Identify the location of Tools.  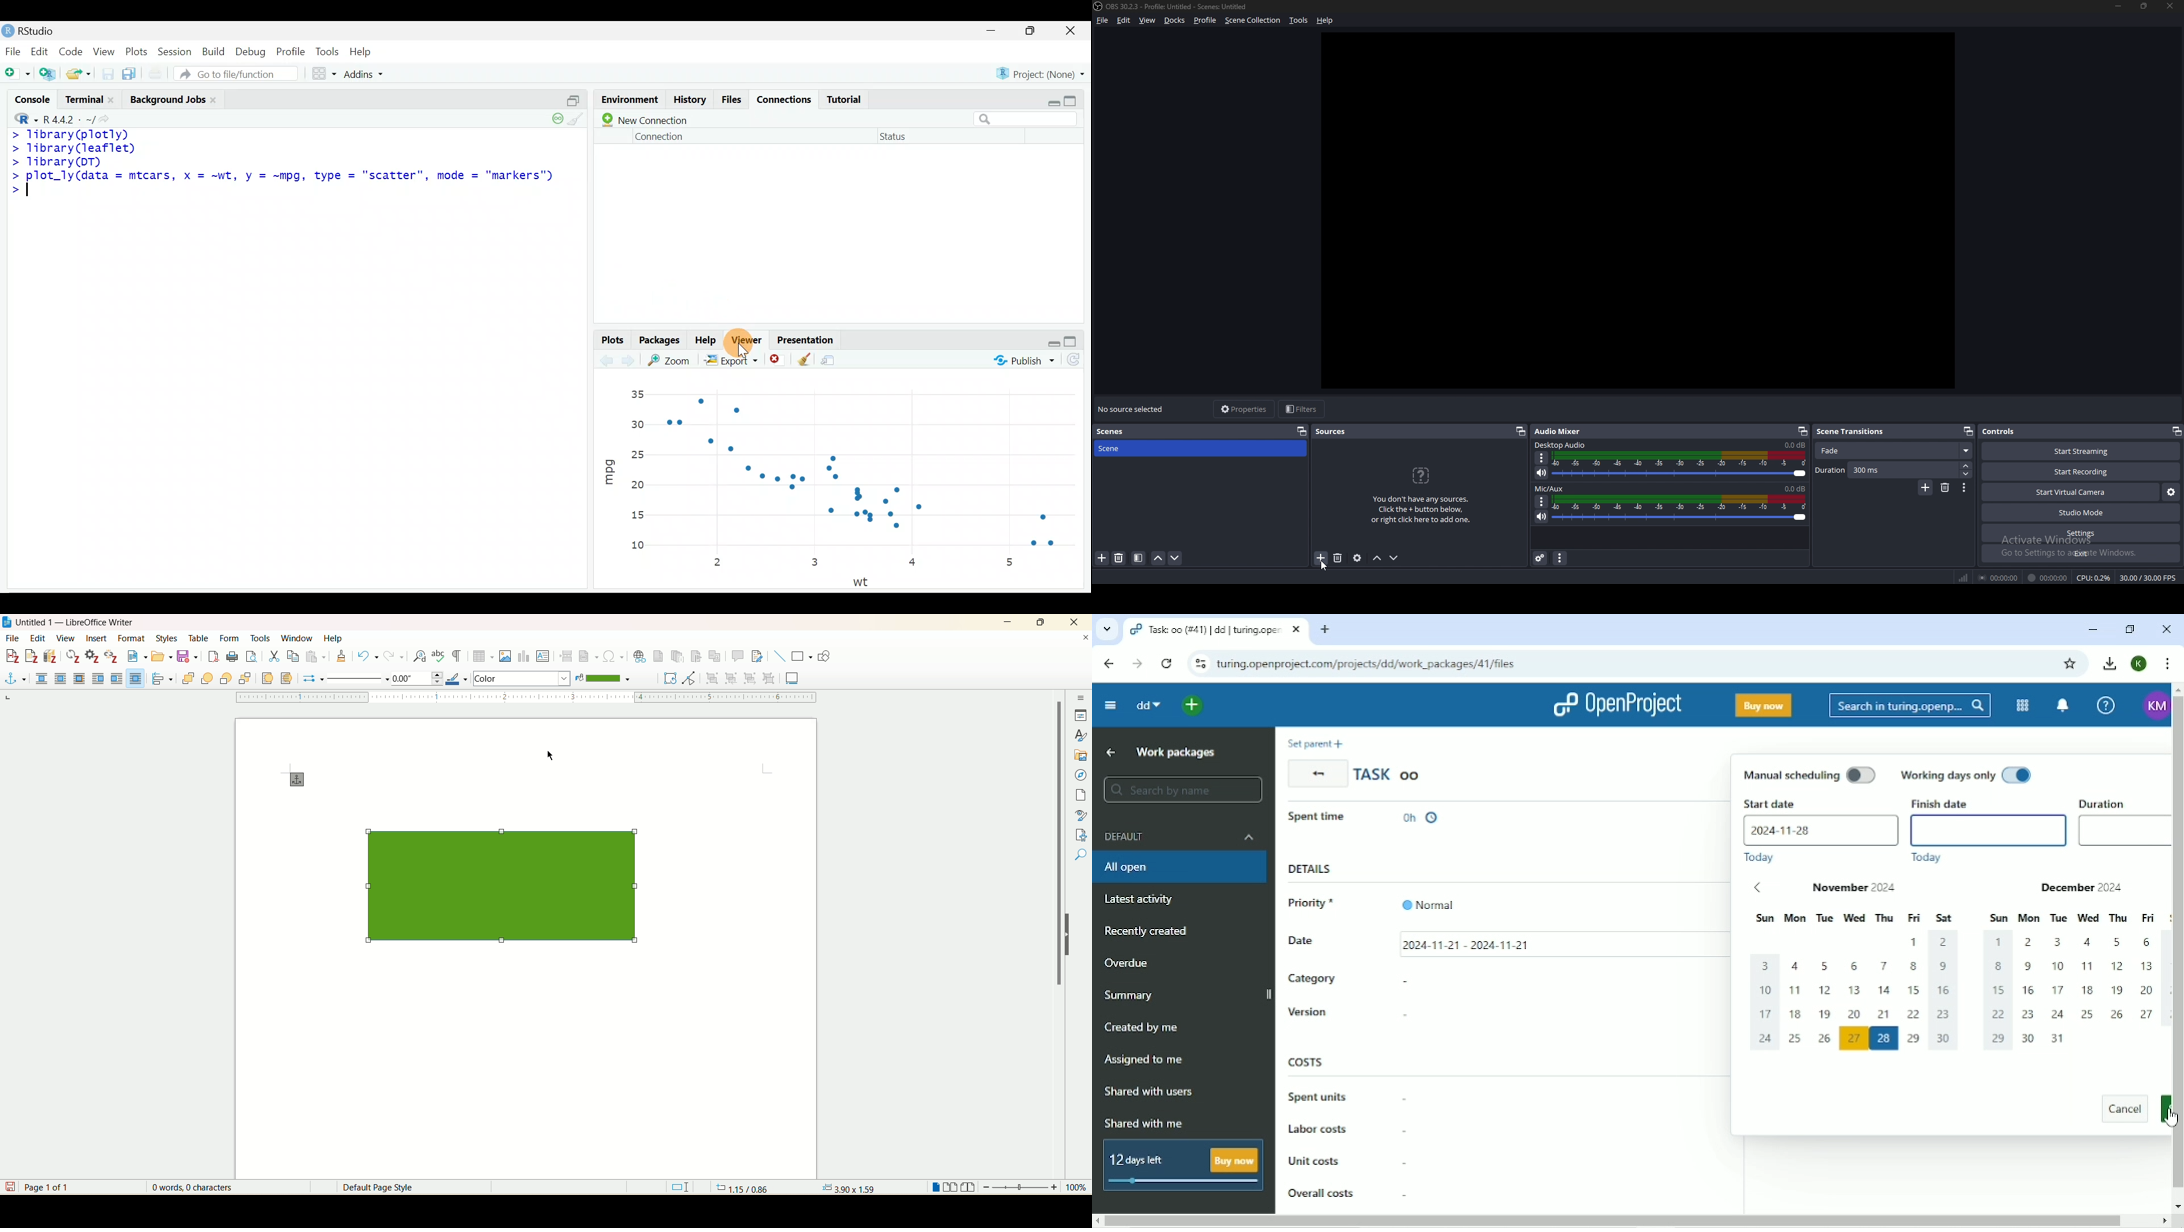
(328, 50).